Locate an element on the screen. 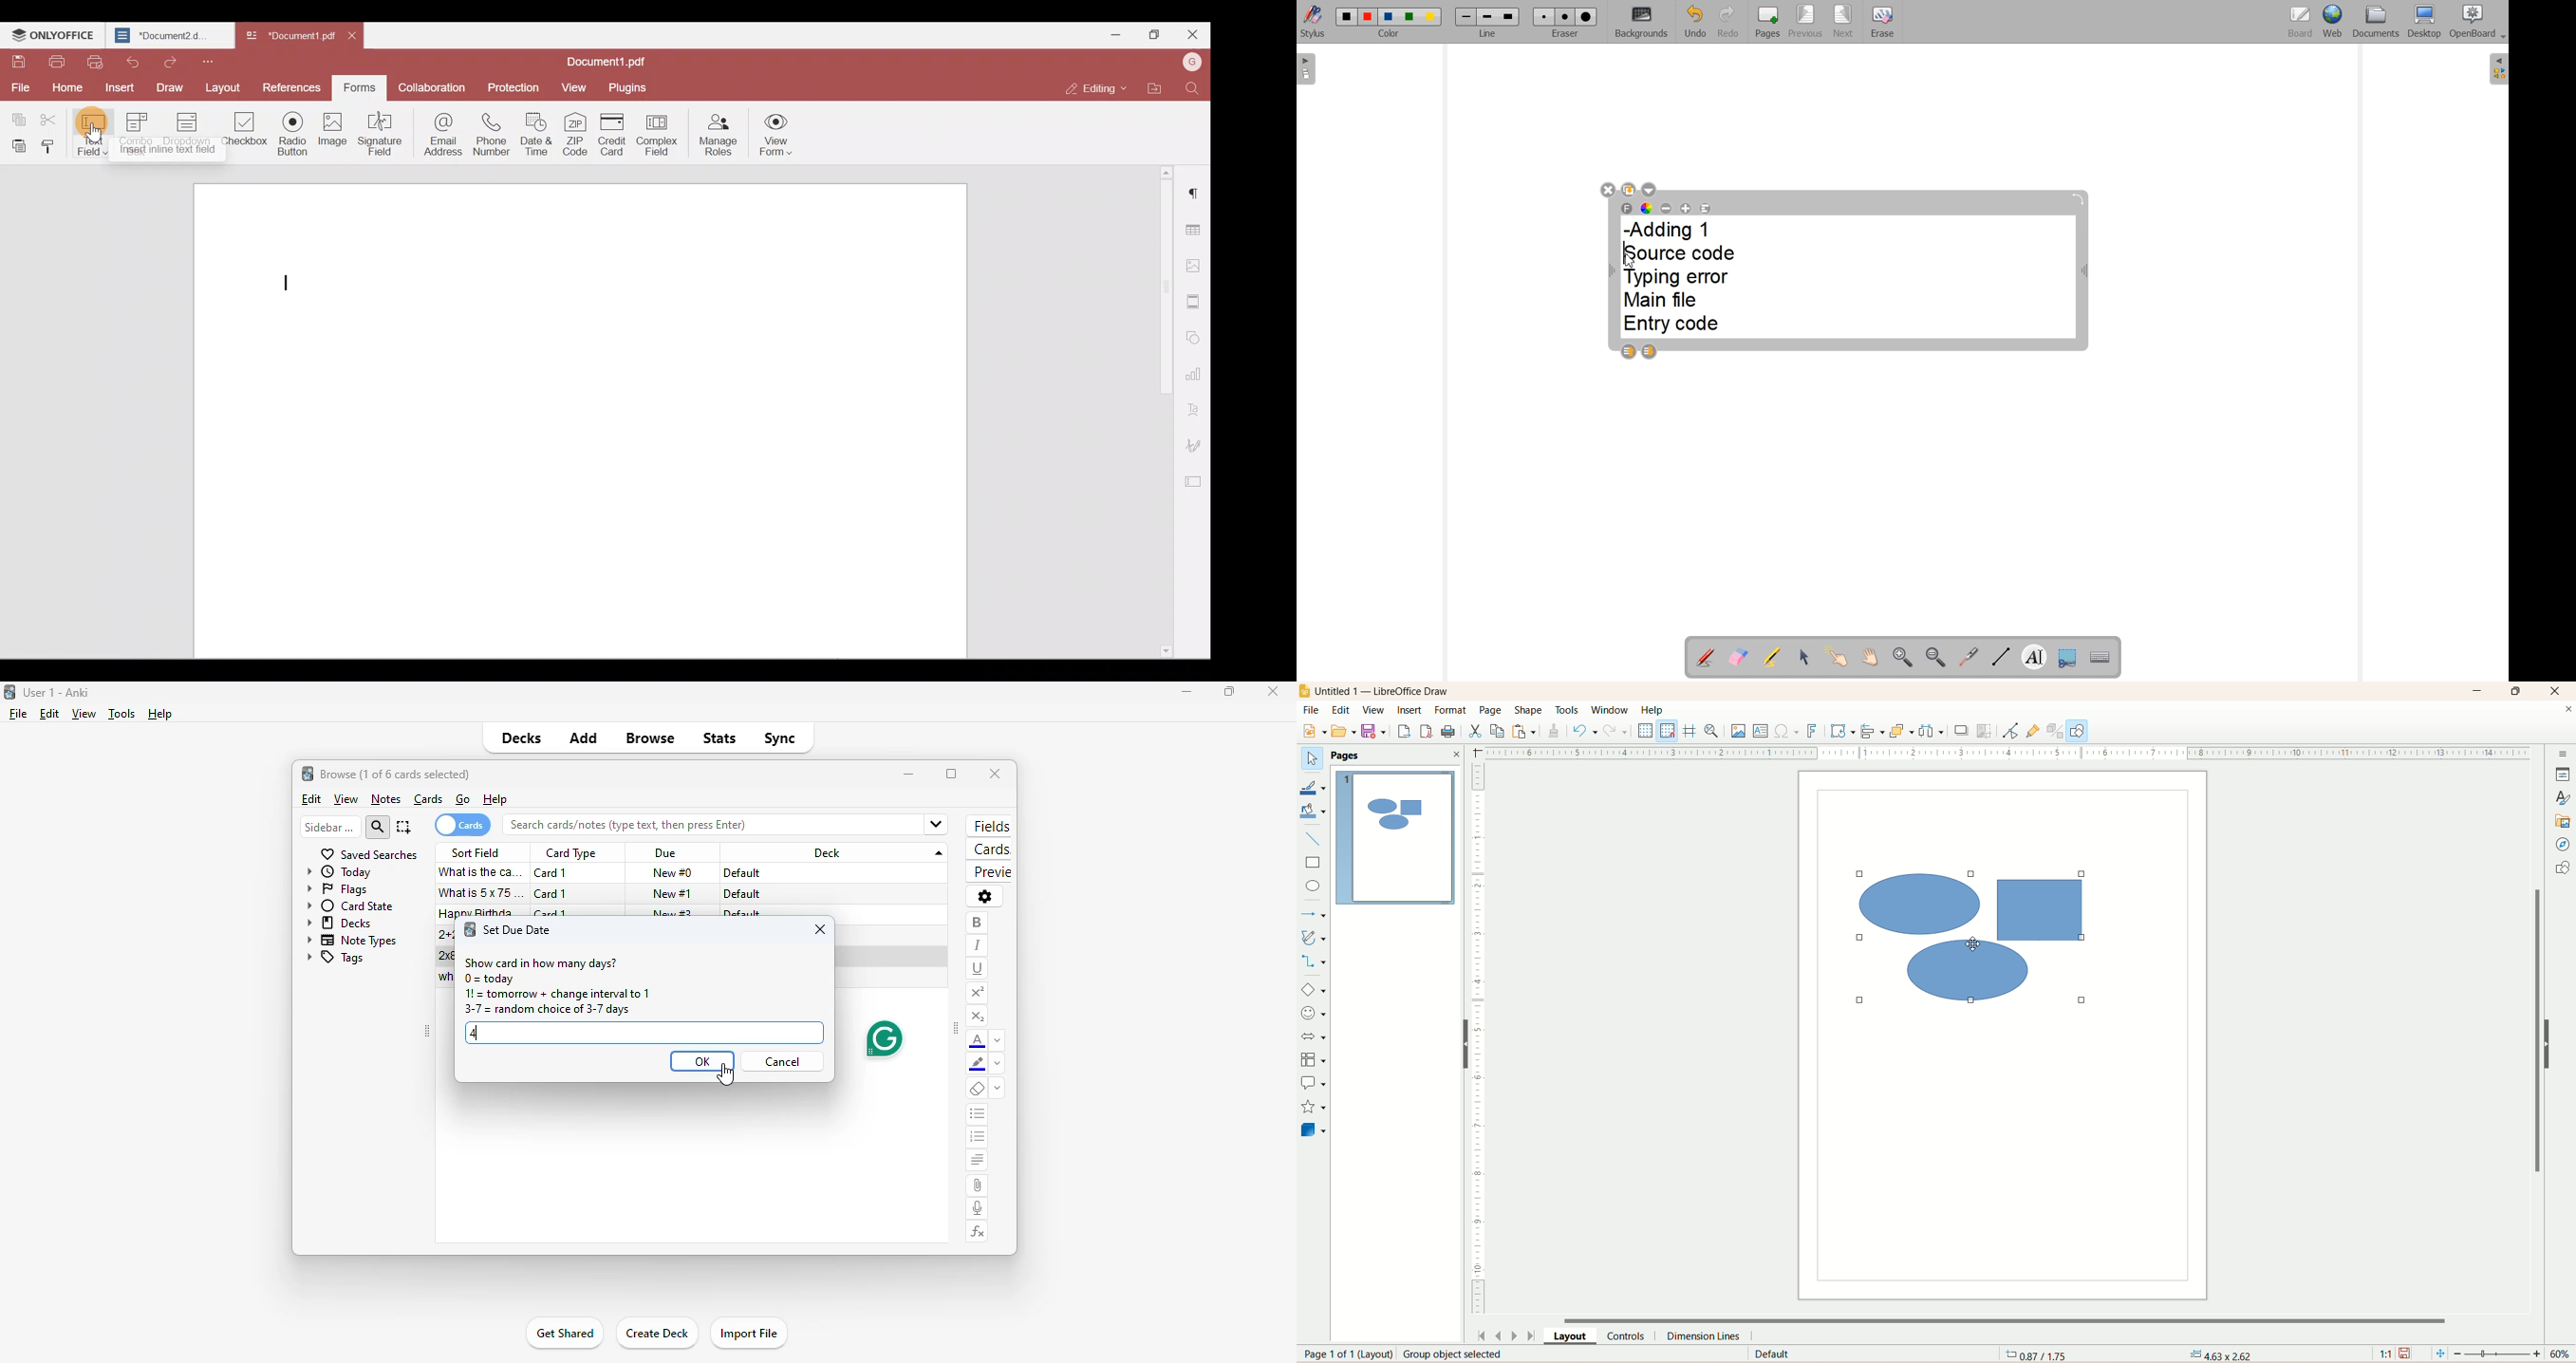  close is located at coordinates (1456, 754).